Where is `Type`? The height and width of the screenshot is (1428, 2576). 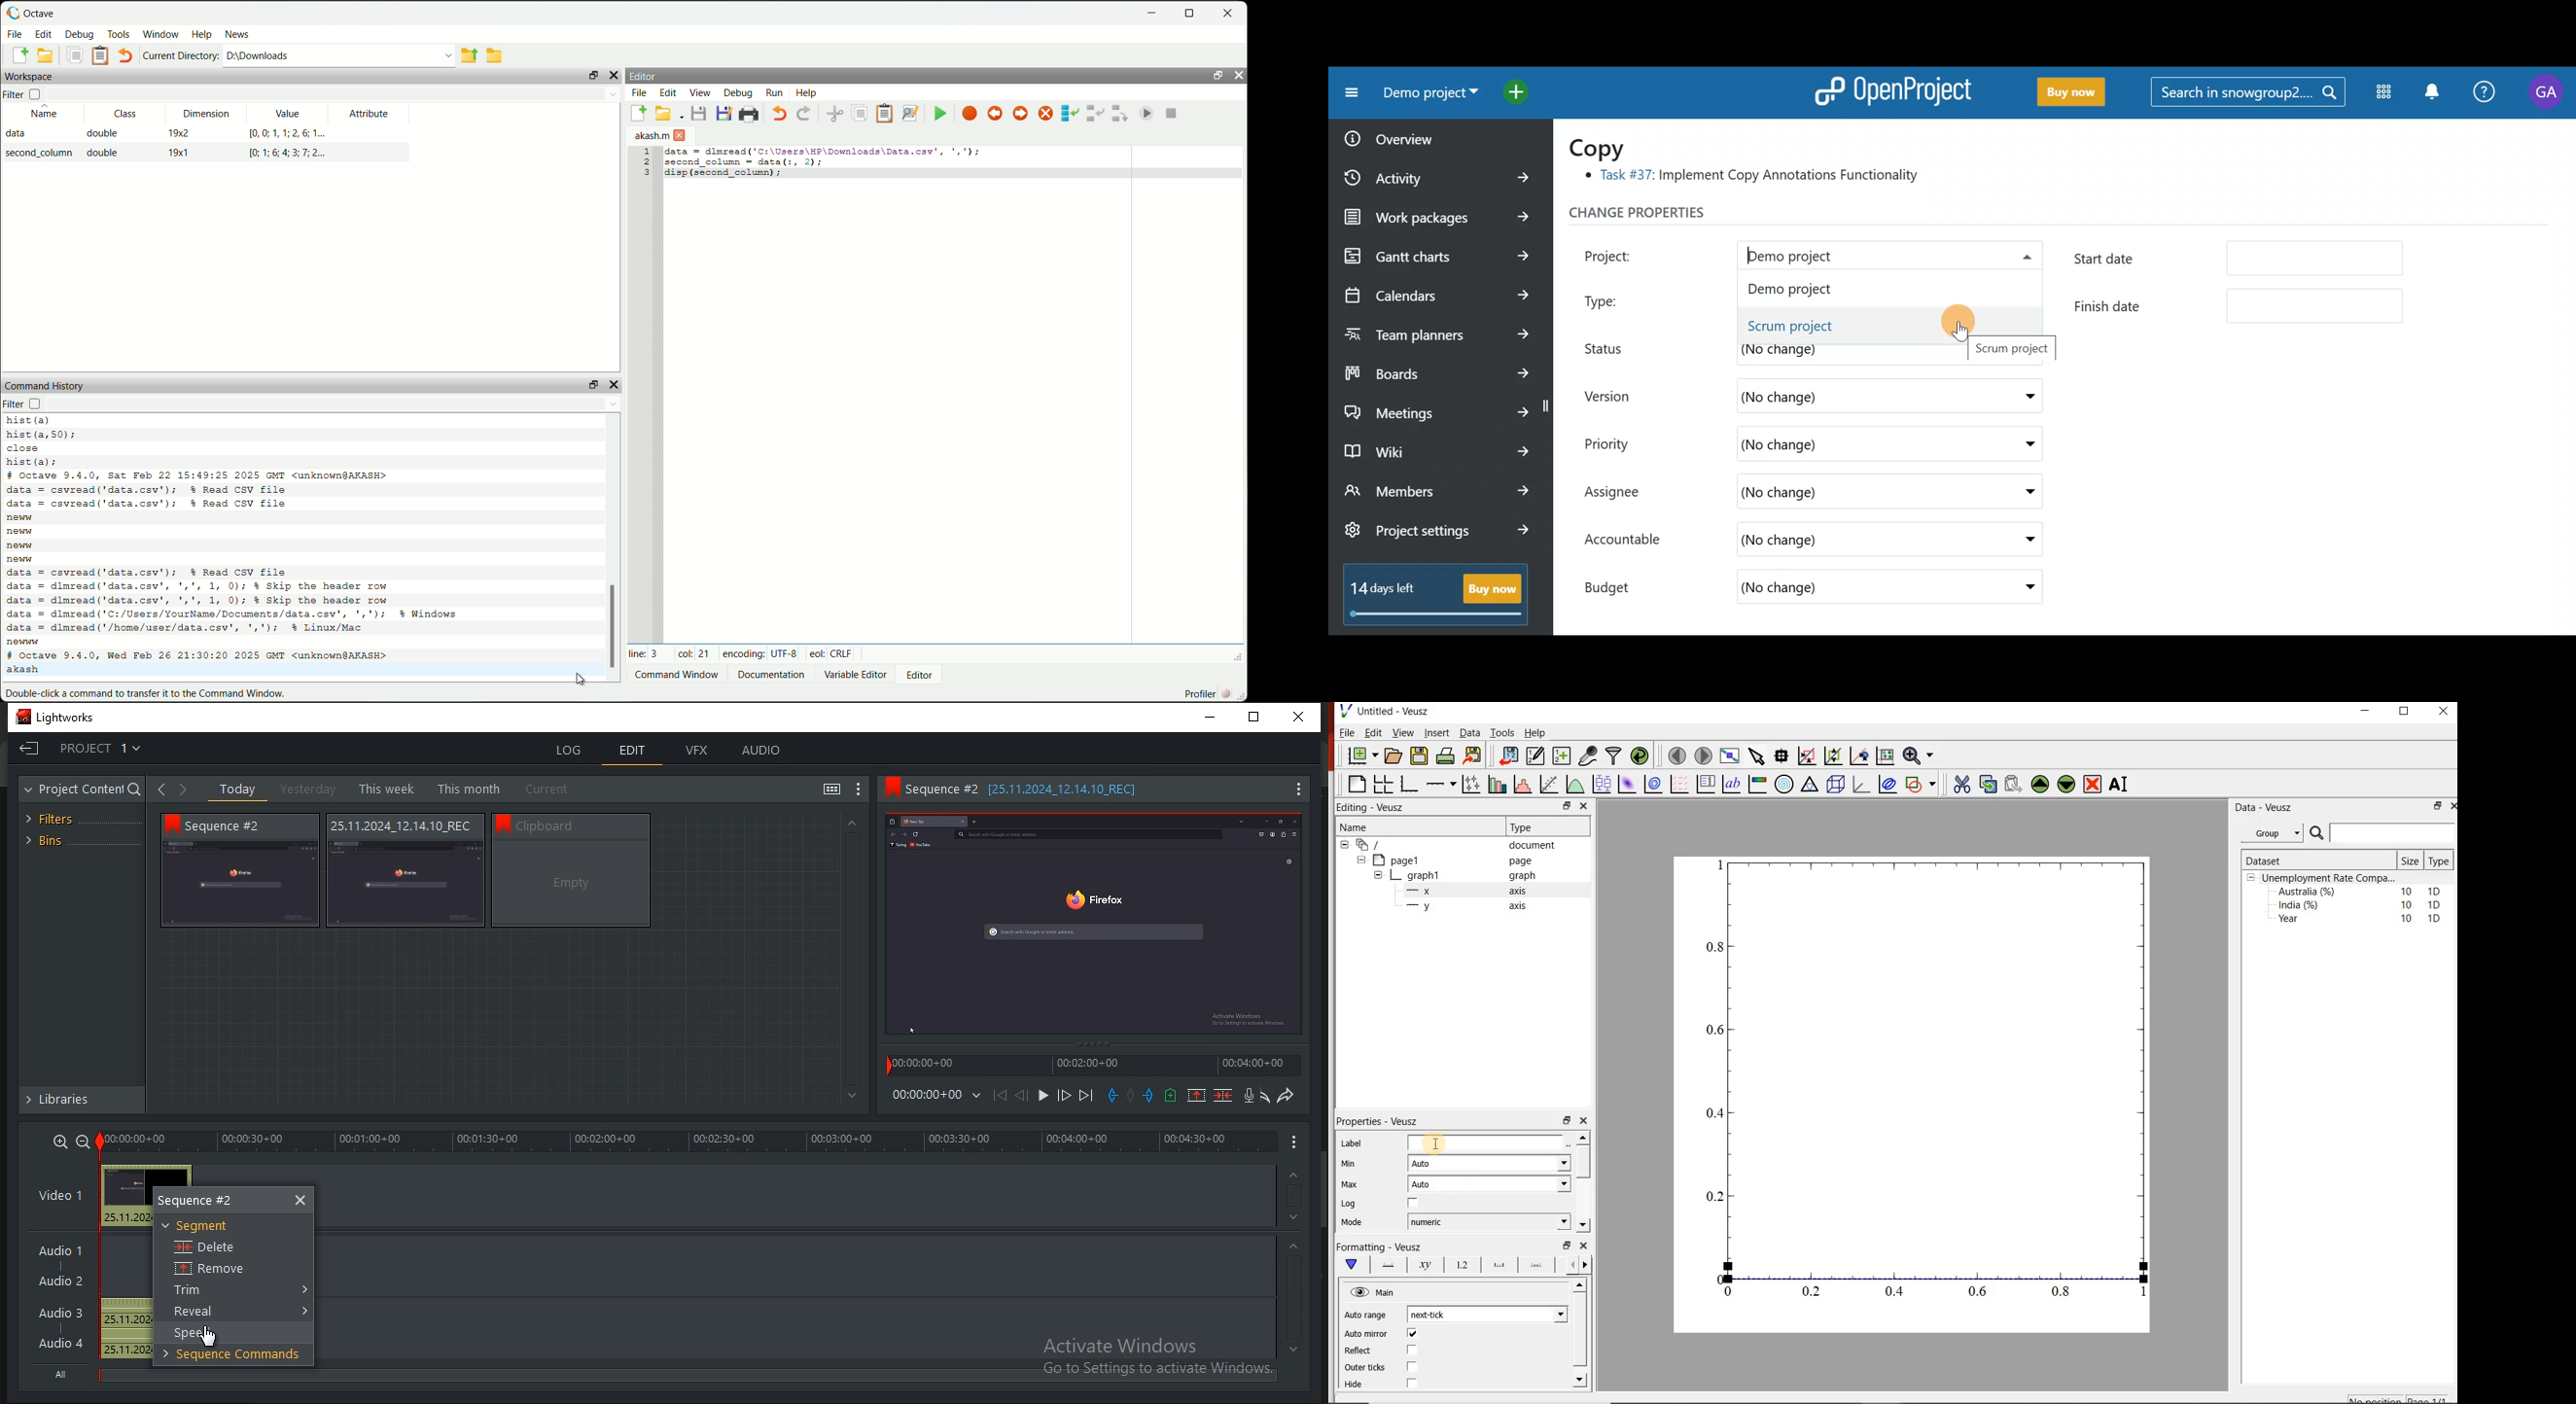
Type is located at coordinates (1539, 827).